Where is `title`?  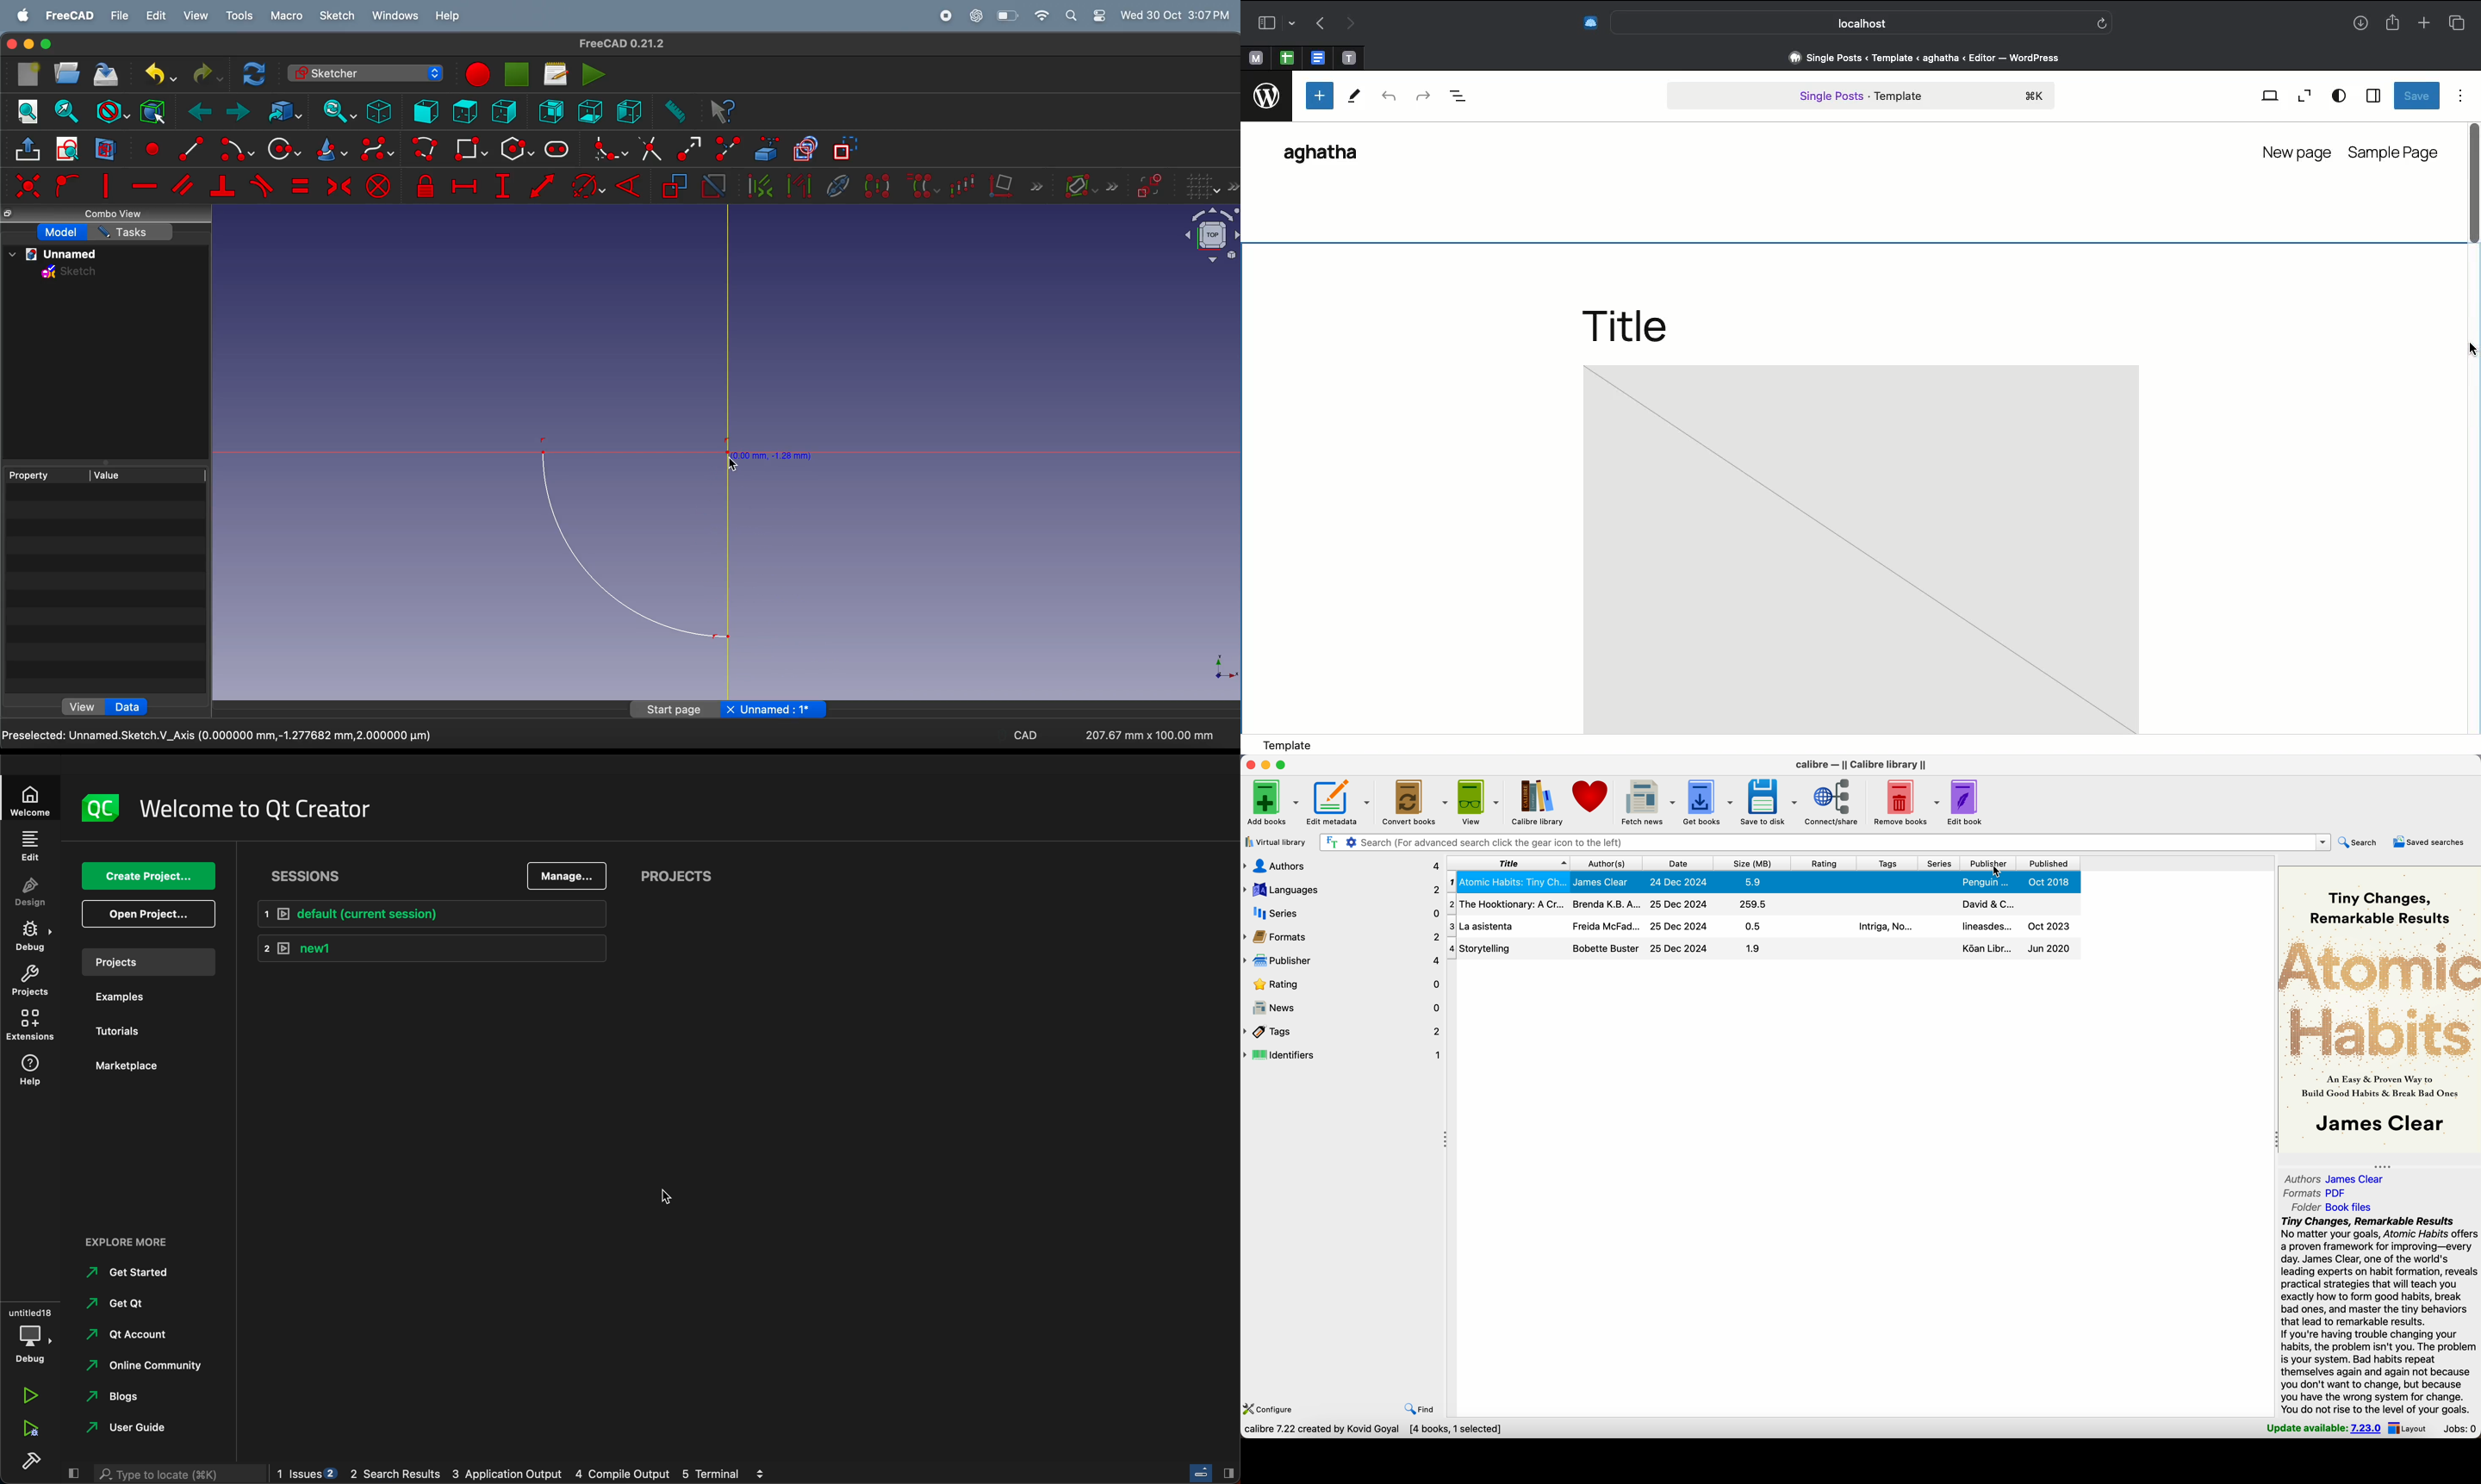
title is located at coordinates (1509, 864).